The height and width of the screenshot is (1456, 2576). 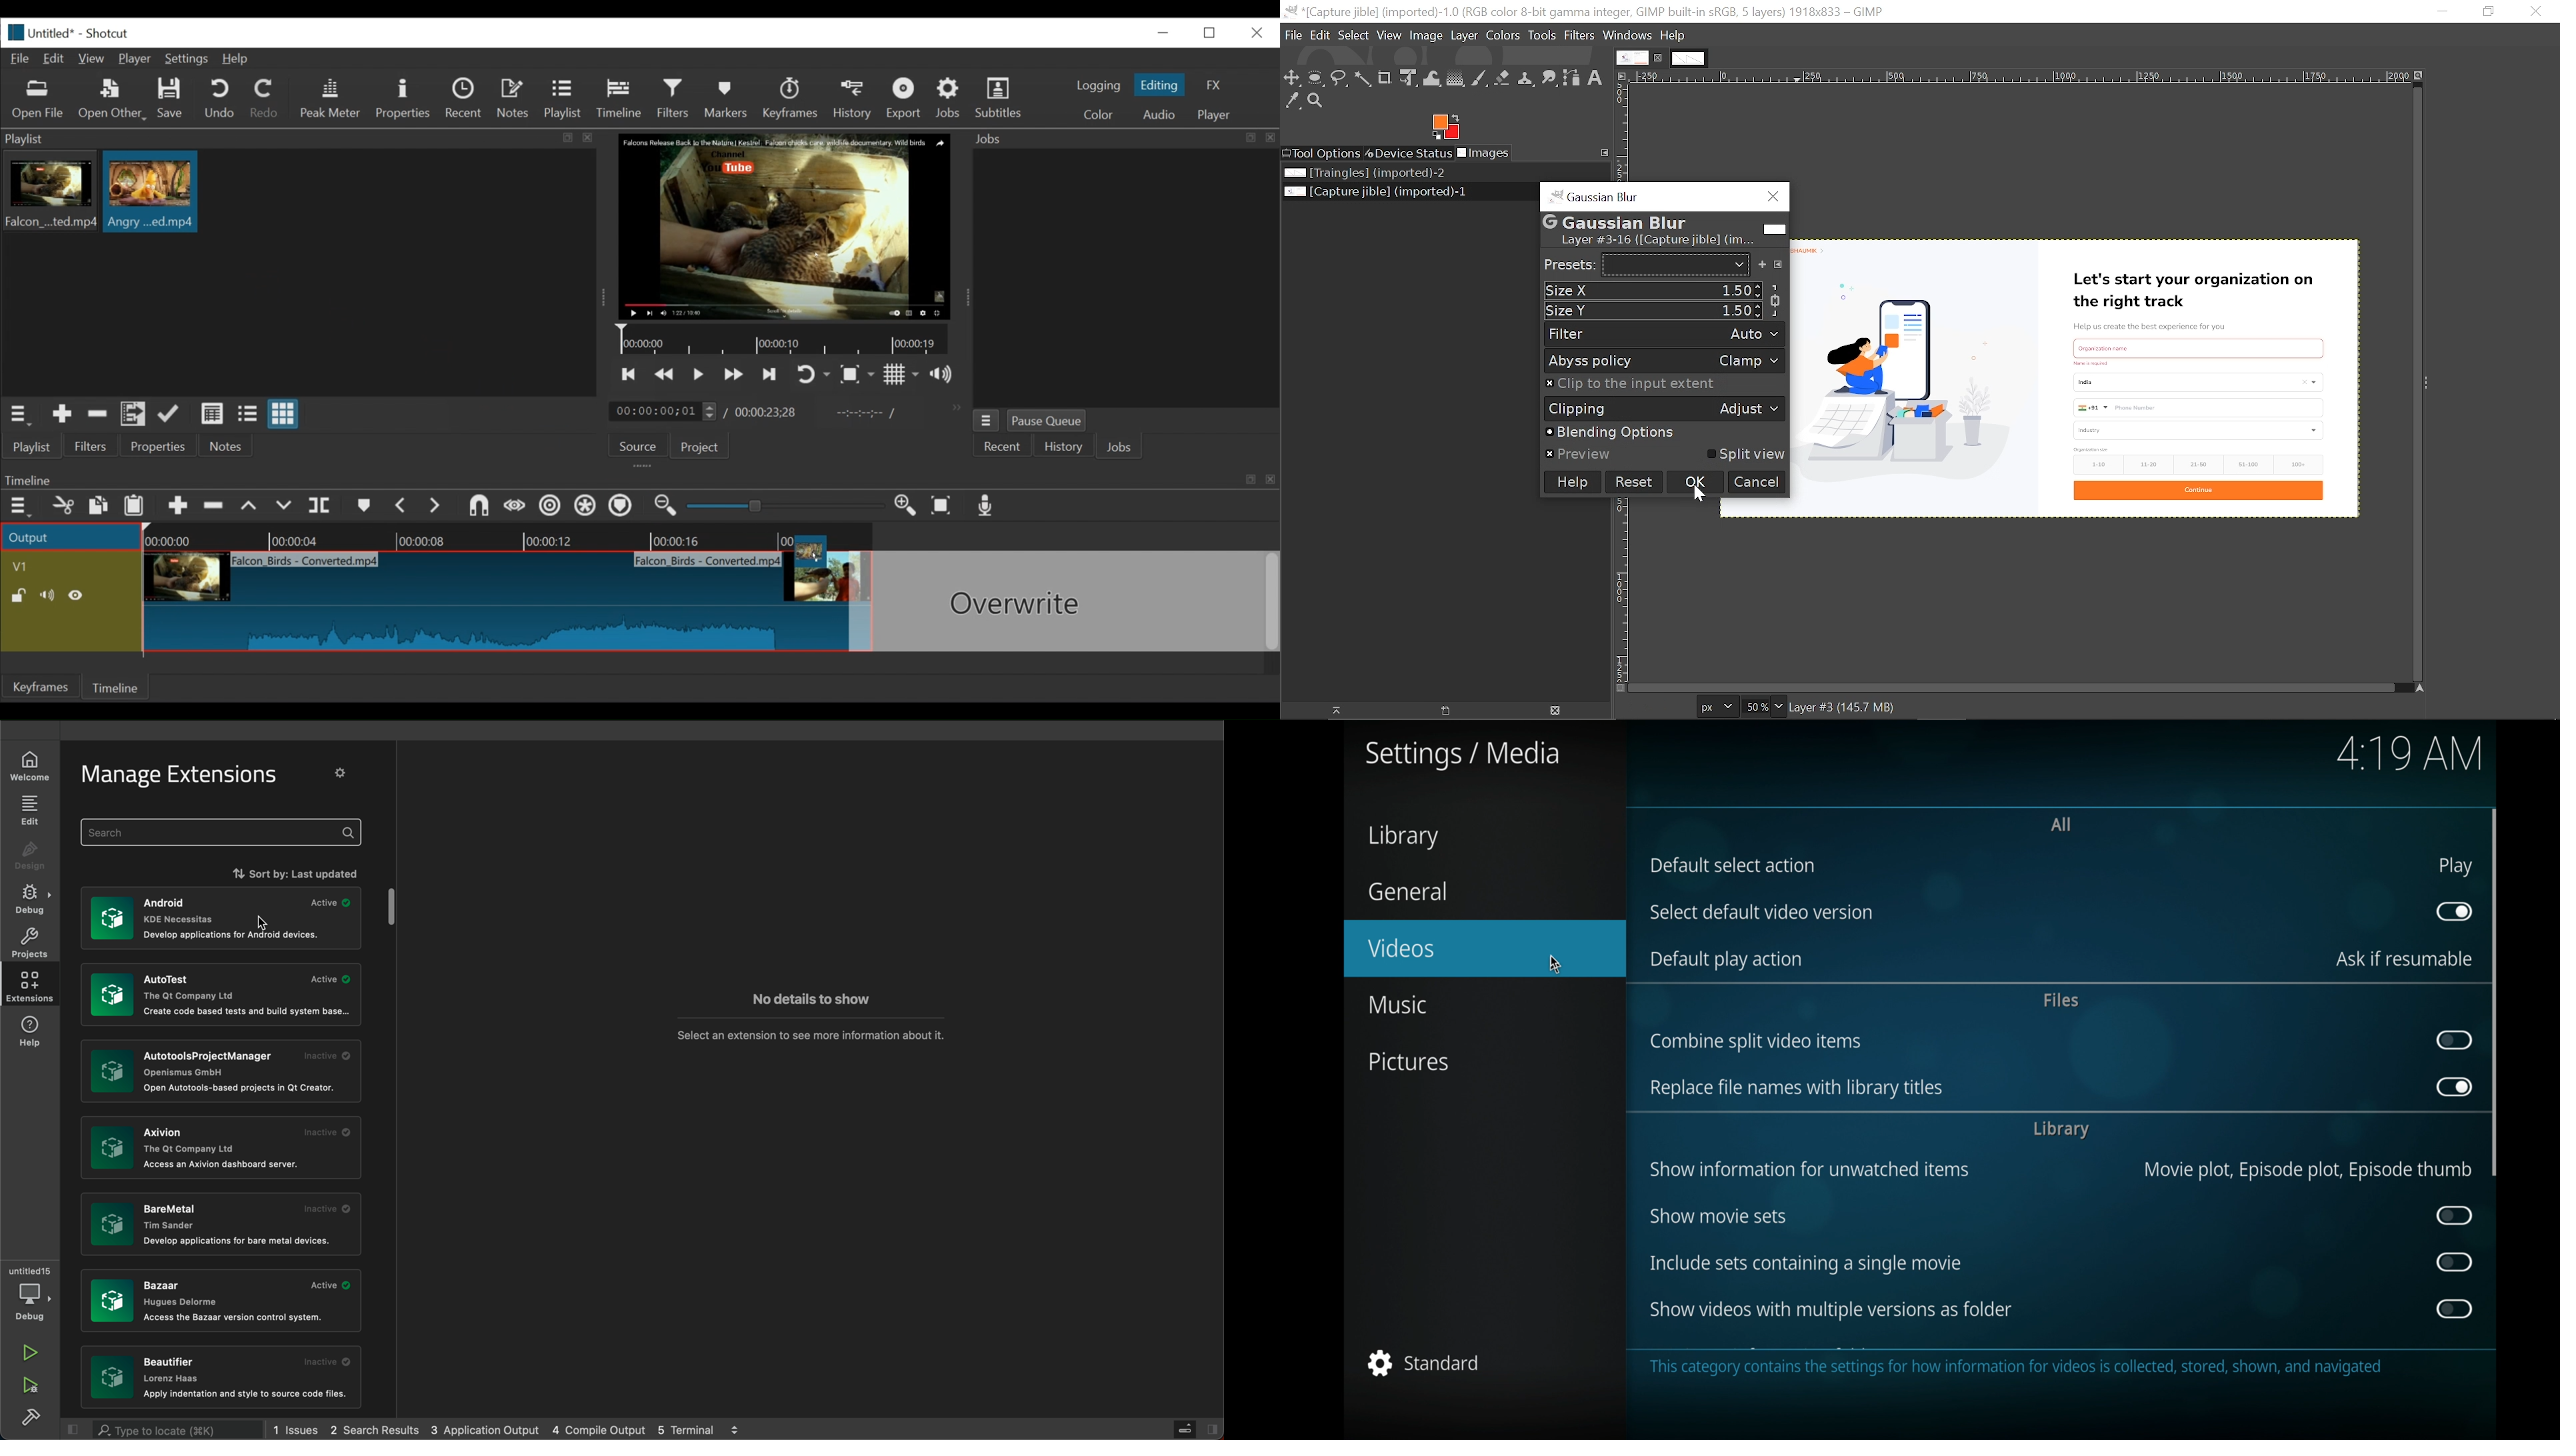 I want to click on toggle button, so click(x=2455, y=1089).